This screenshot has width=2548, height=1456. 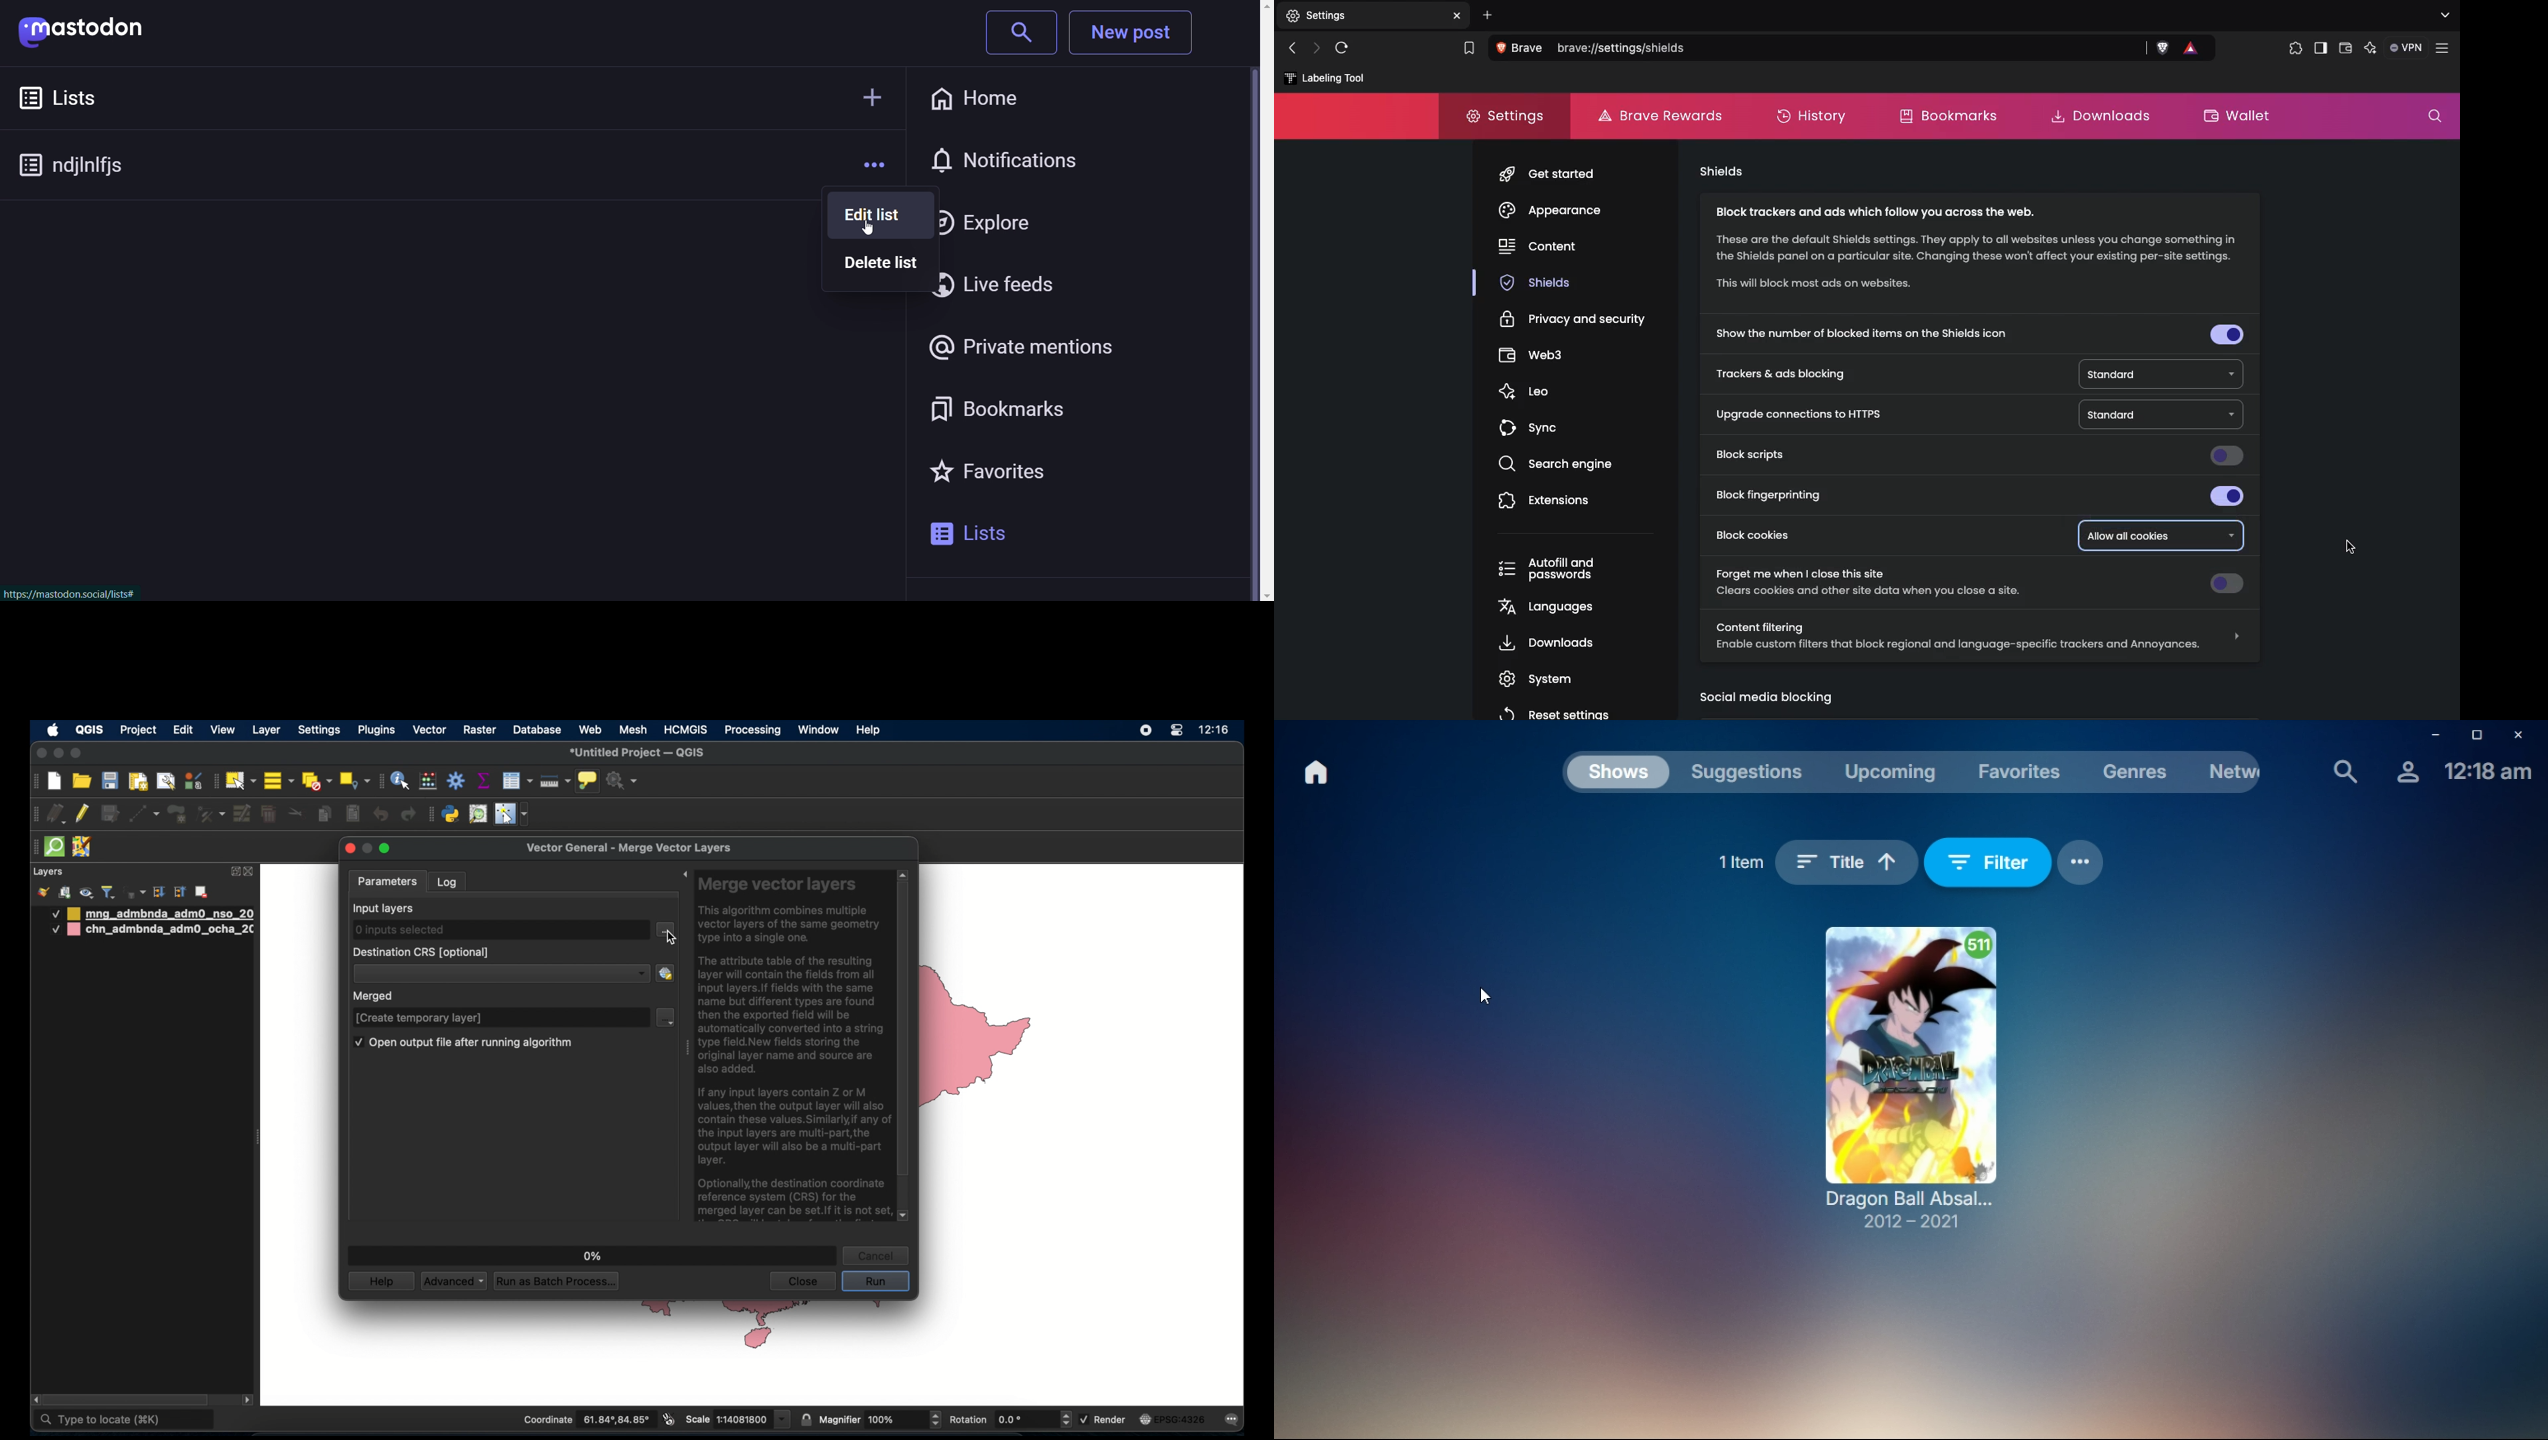 I want to click on content, so click(x=1538, y=249).